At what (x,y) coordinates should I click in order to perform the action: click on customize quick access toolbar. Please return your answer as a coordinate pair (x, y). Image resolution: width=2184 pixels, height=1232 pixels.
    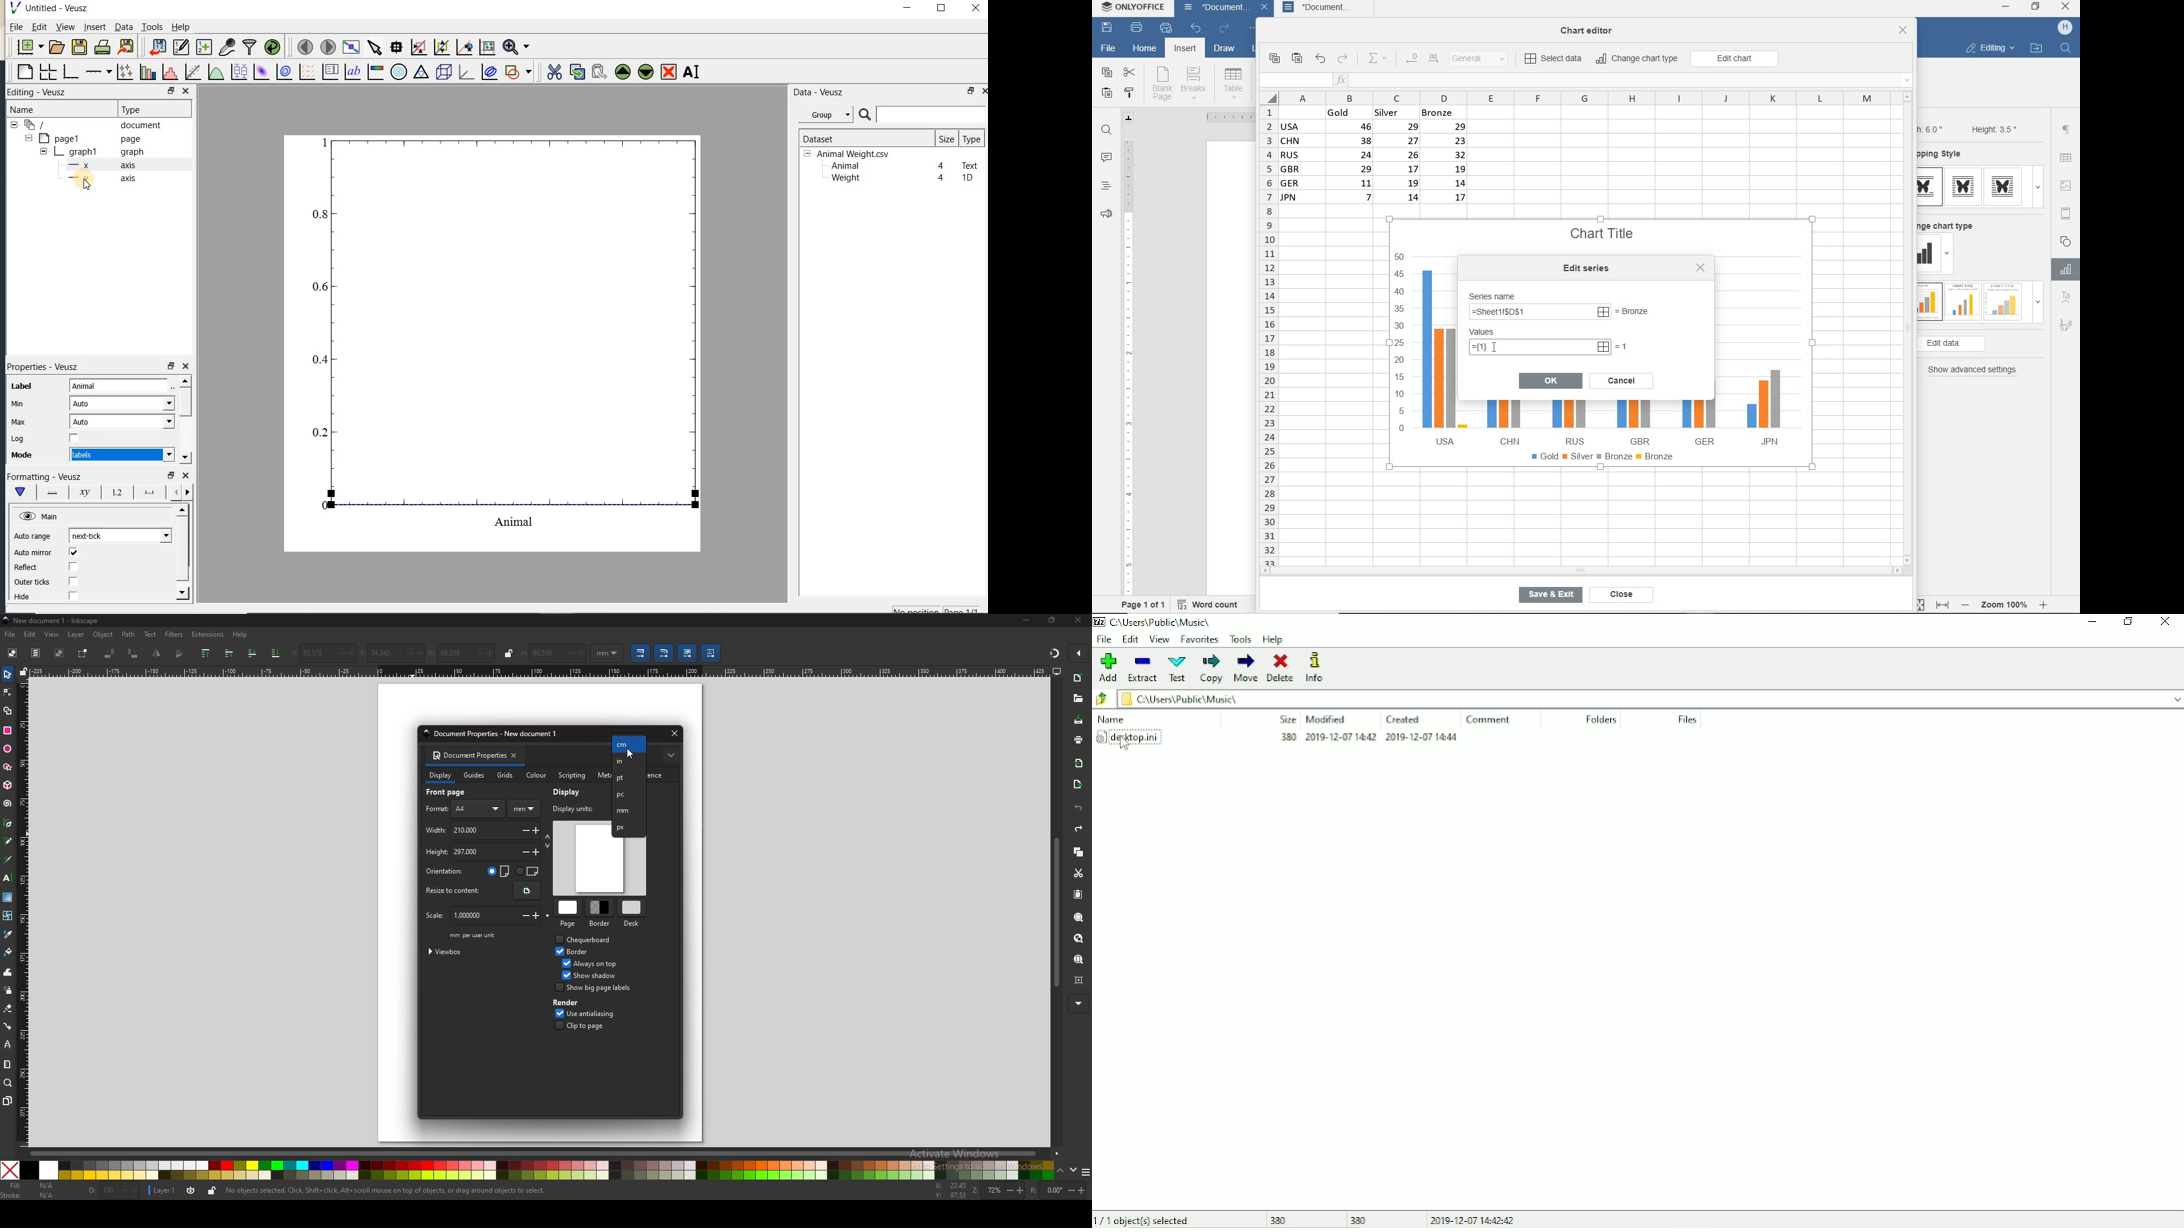
    Looking at the image, I should click on (1254, 29).